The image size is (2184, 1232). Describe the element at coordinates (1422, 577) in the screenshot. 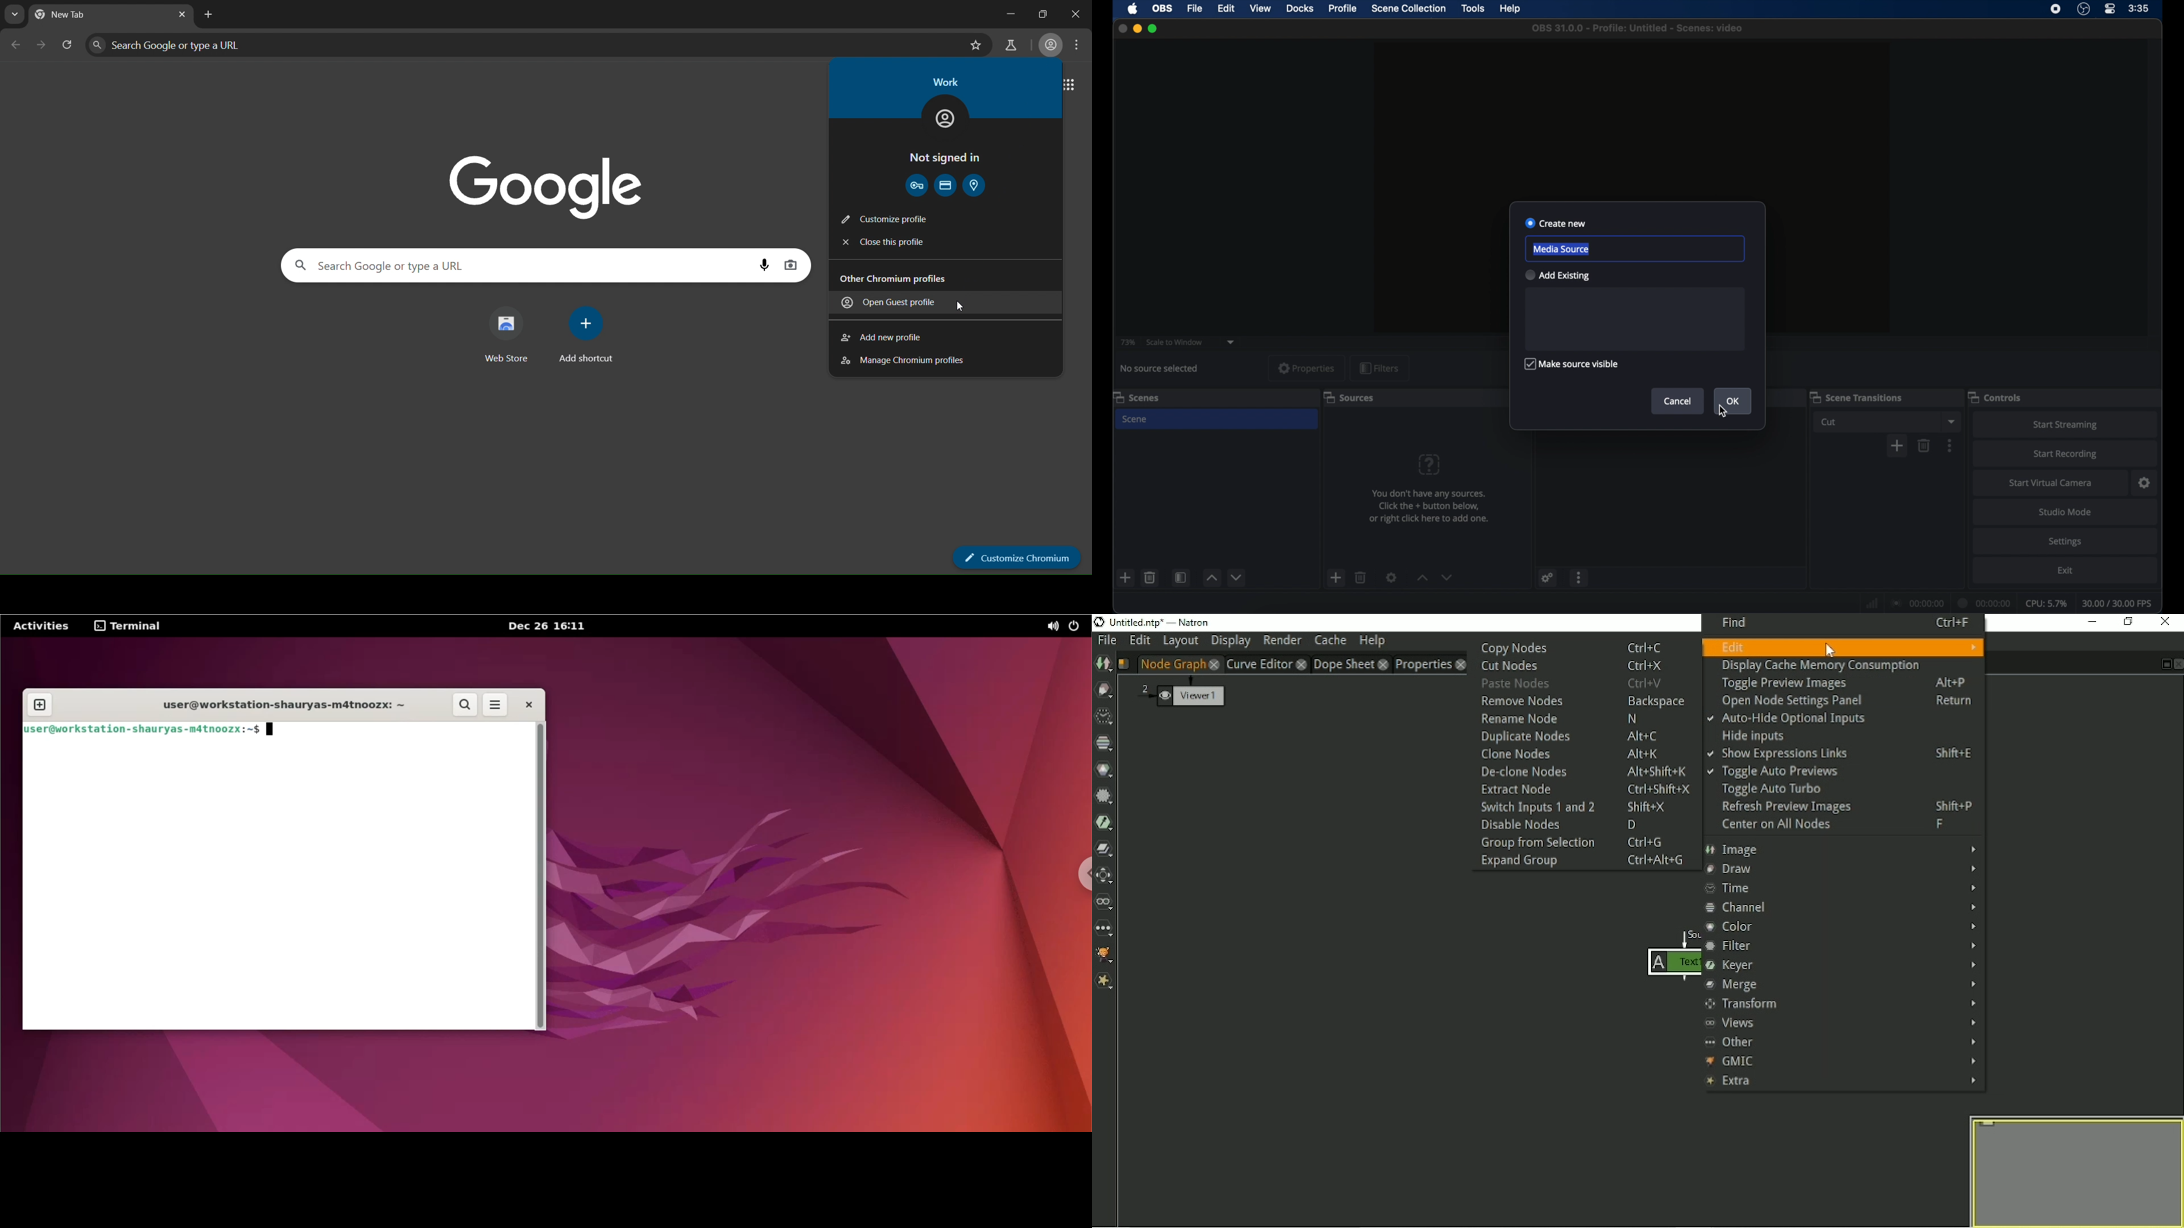

I see `increment` at that location.